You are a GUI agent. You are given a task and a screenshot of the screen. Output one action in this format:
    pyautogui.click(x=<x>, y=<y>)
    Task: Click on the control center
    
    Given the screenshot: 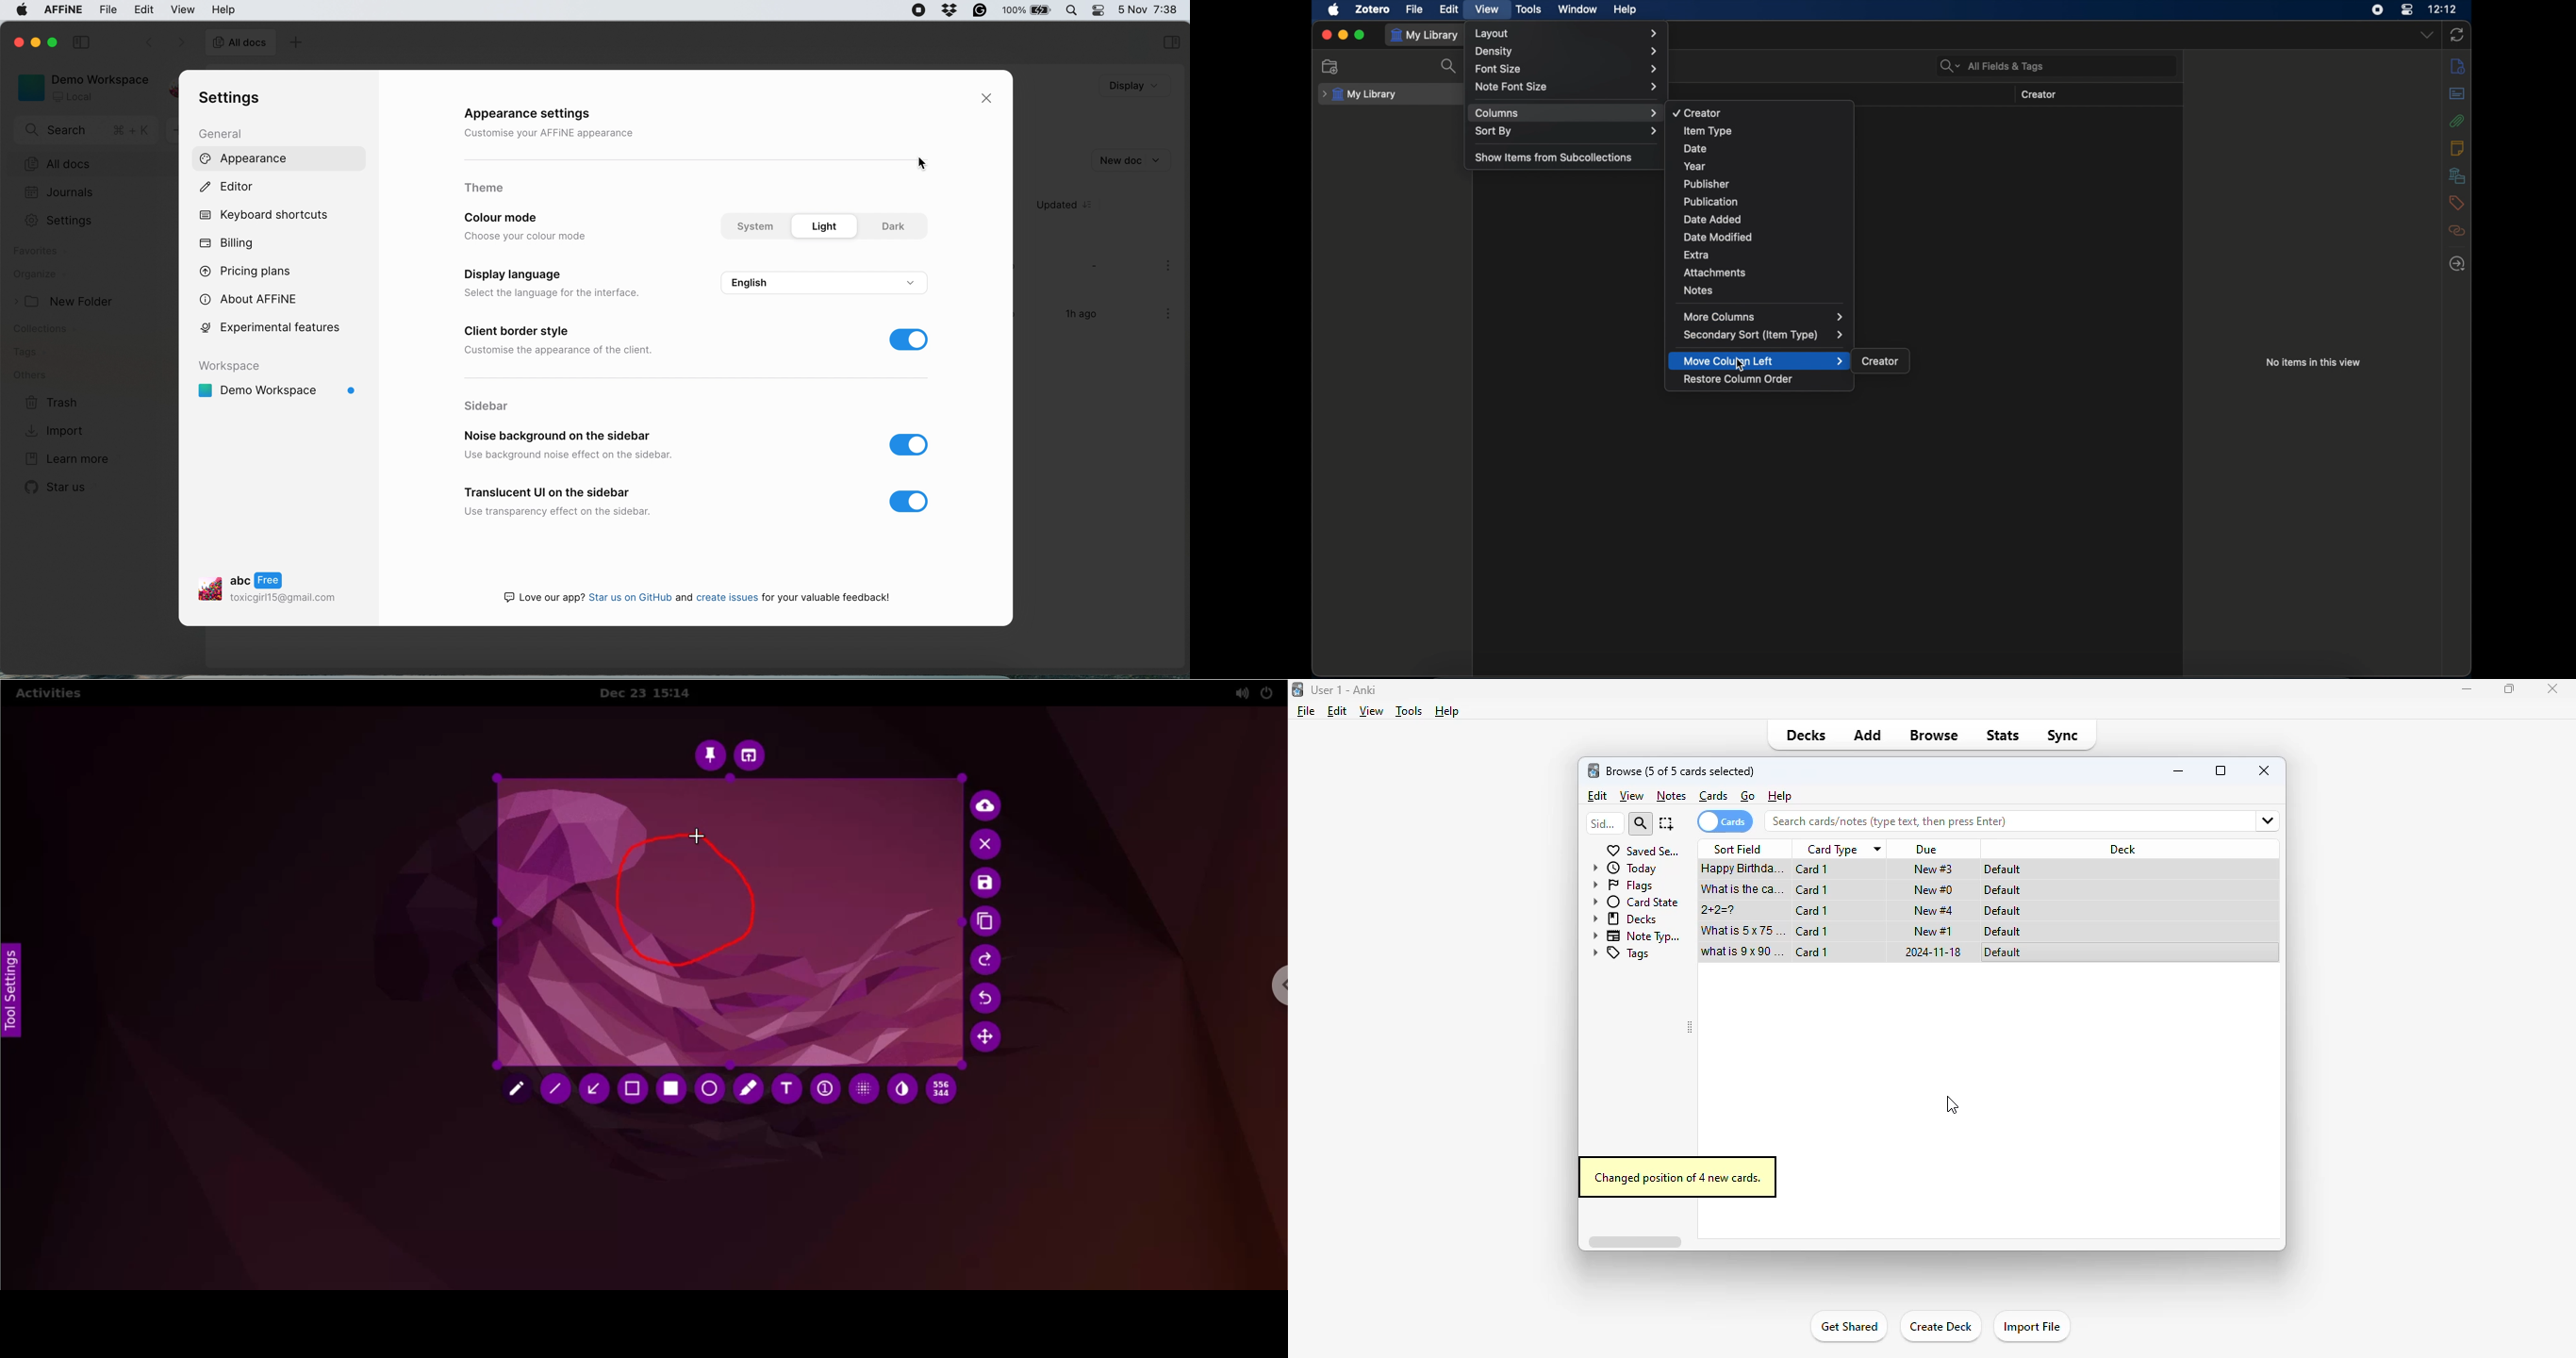 What is the action you would take?
    pyautogui.click(x=2408, y=10)
    